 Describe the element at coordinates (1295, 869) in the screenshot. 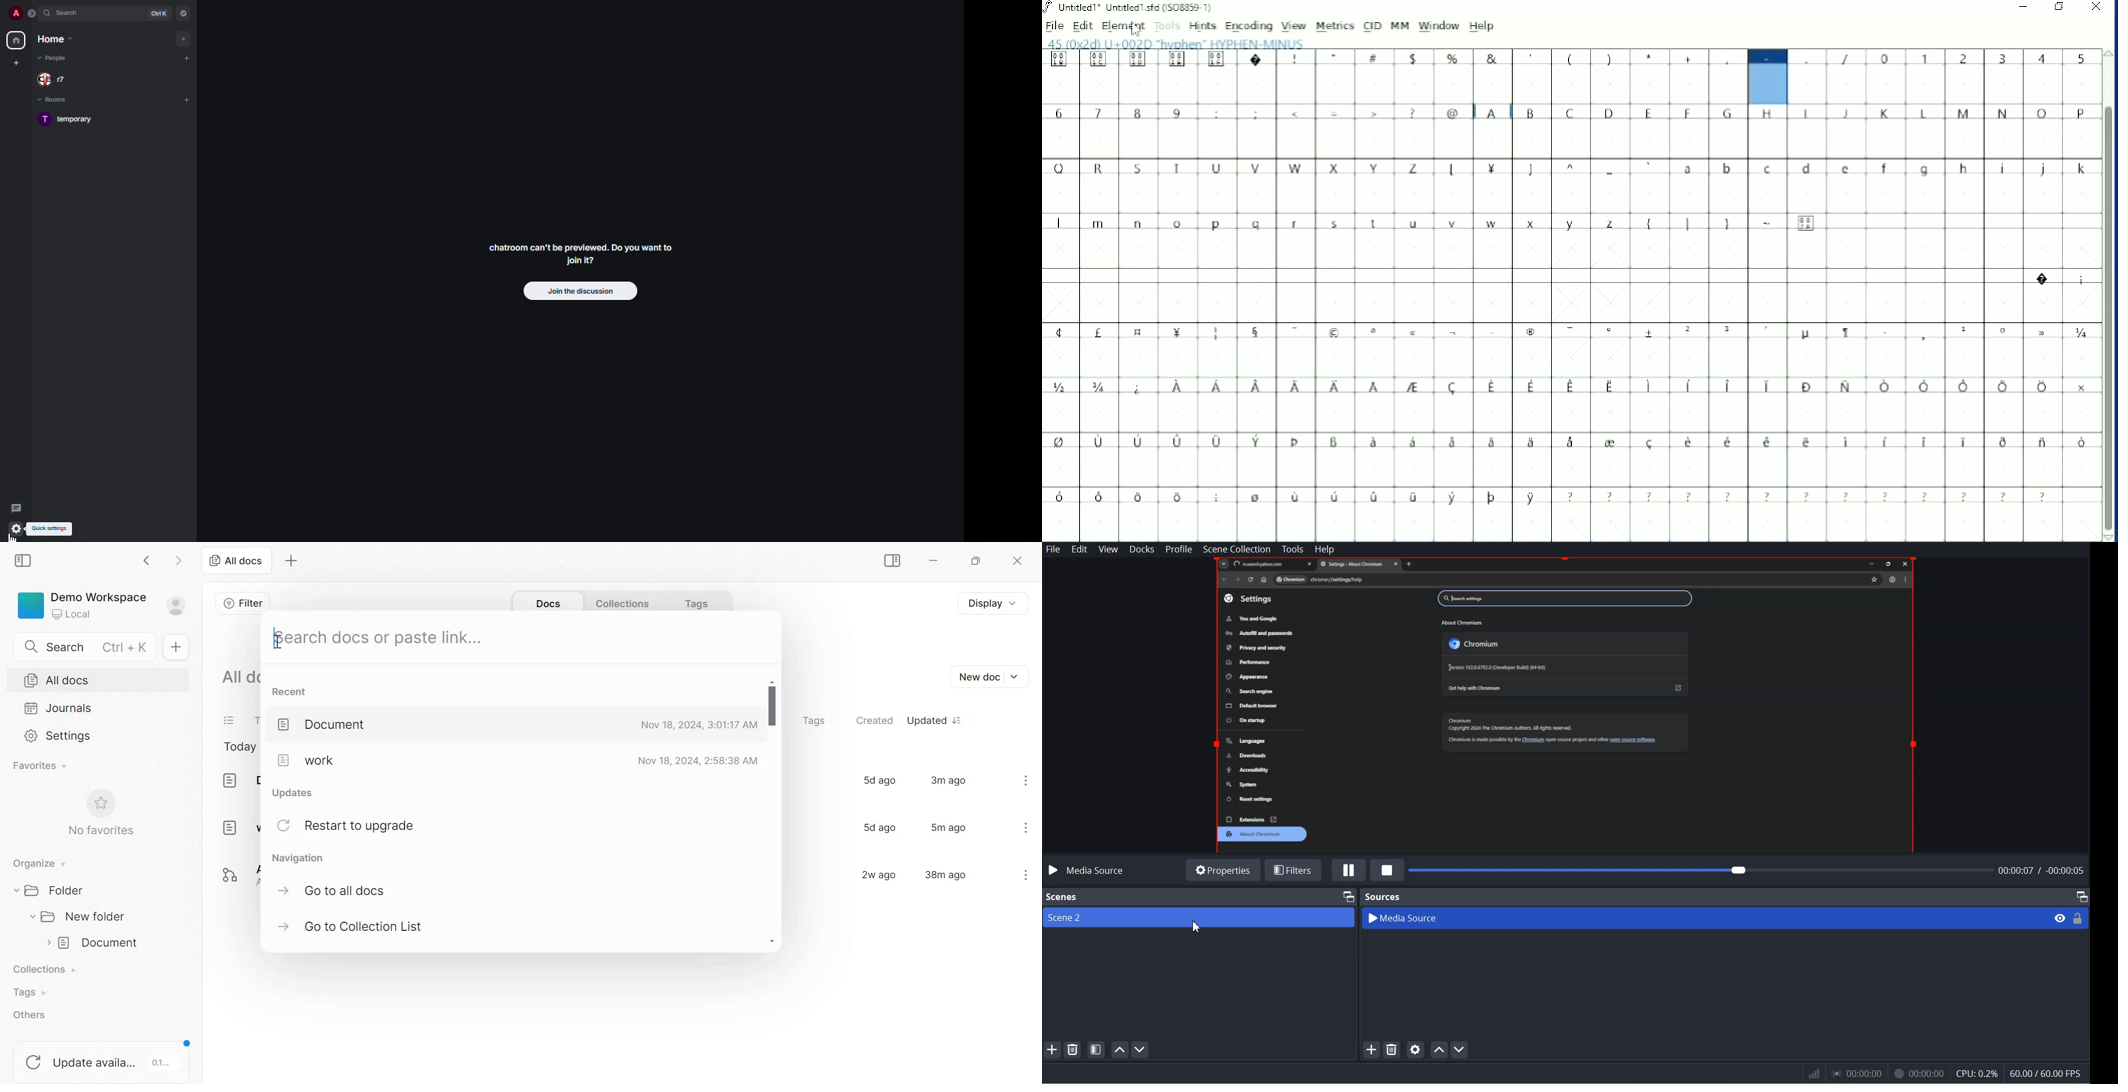

I see `Filters` at that location.